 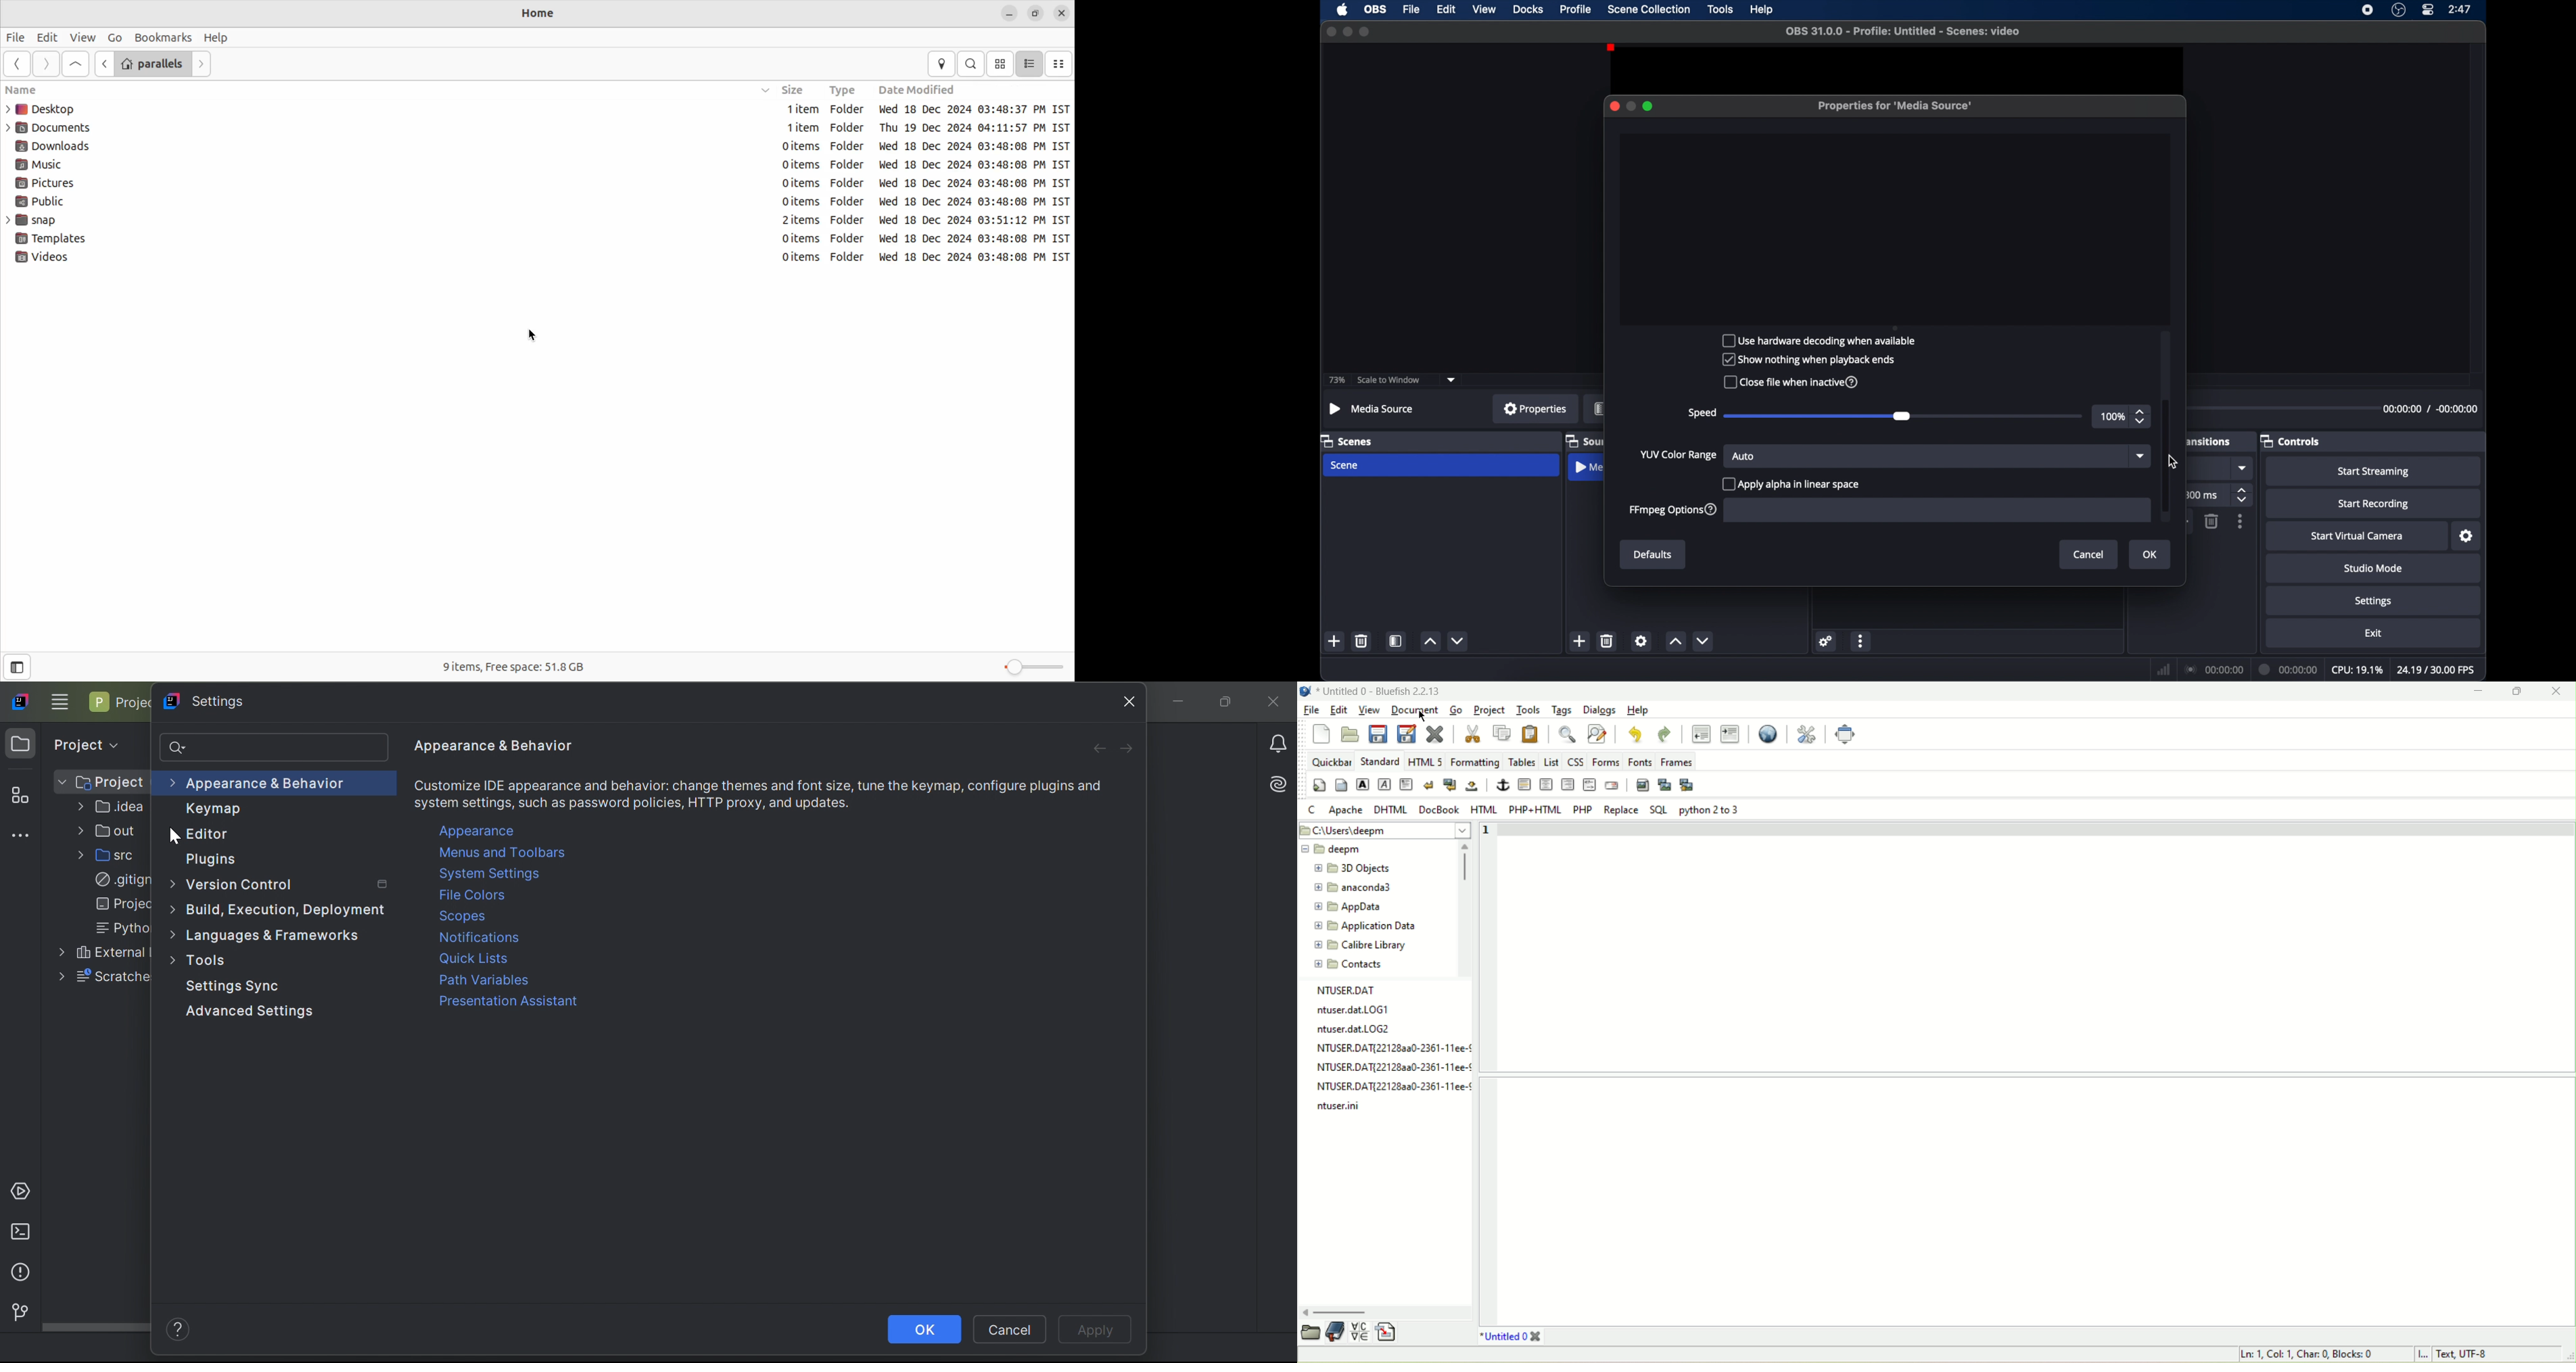 I want to click on forms, so click(x=1605, y=762).